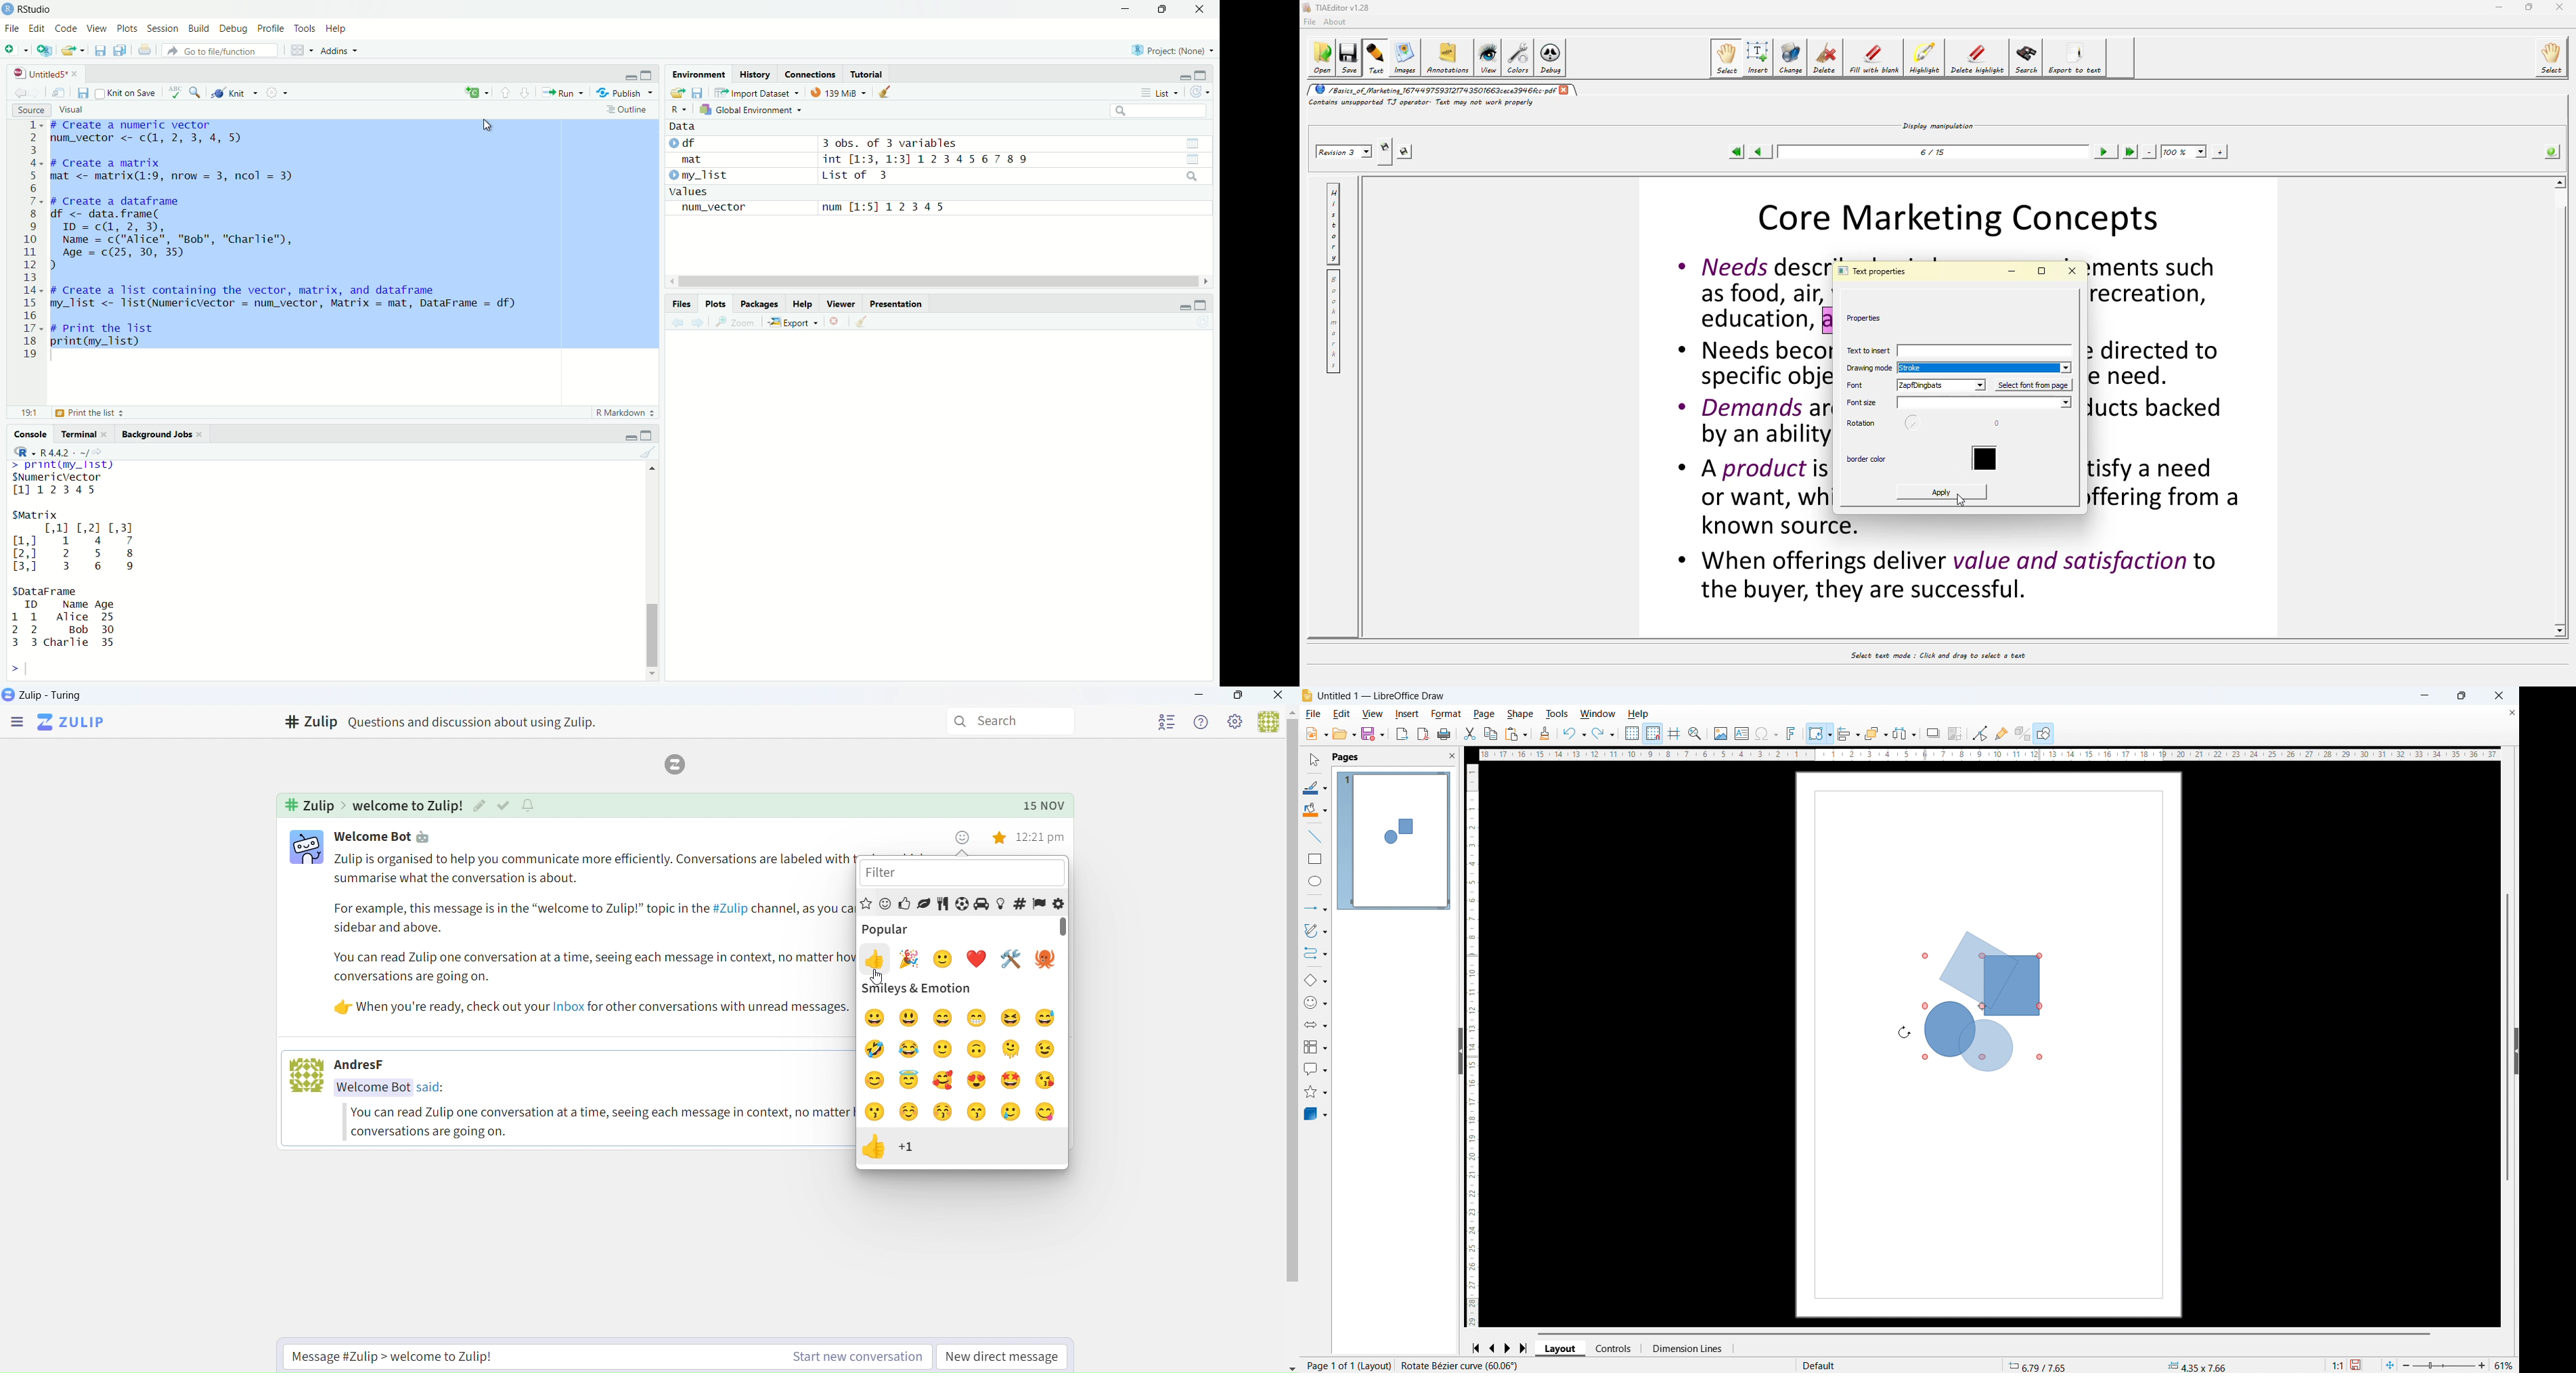 The image size is (2576, 1400). Describe the element at coordinates (239, 569) in the screenshot. I see `Platrorm: Xx¥b_b4-wb4-mingw3Z/xo4

R is free software and comes with ABSOLUTELY NO WARRANTY.

You are welcome to redistribute it under certain conditions.

Type 'license()' or 'licence()' for distribution details.
Natural language support but running in an English locale

R is a collaborative project with many contributors.

Type 'contributors()' for more information and

‘citation()' on how to cite R or R packages in publications.

Type 'demo()' for some demos, 'help()' for on-line help, or

'help.start()' for an HTML browser interface to help.

Type 'qQ)' to quit R.

>` at that location.